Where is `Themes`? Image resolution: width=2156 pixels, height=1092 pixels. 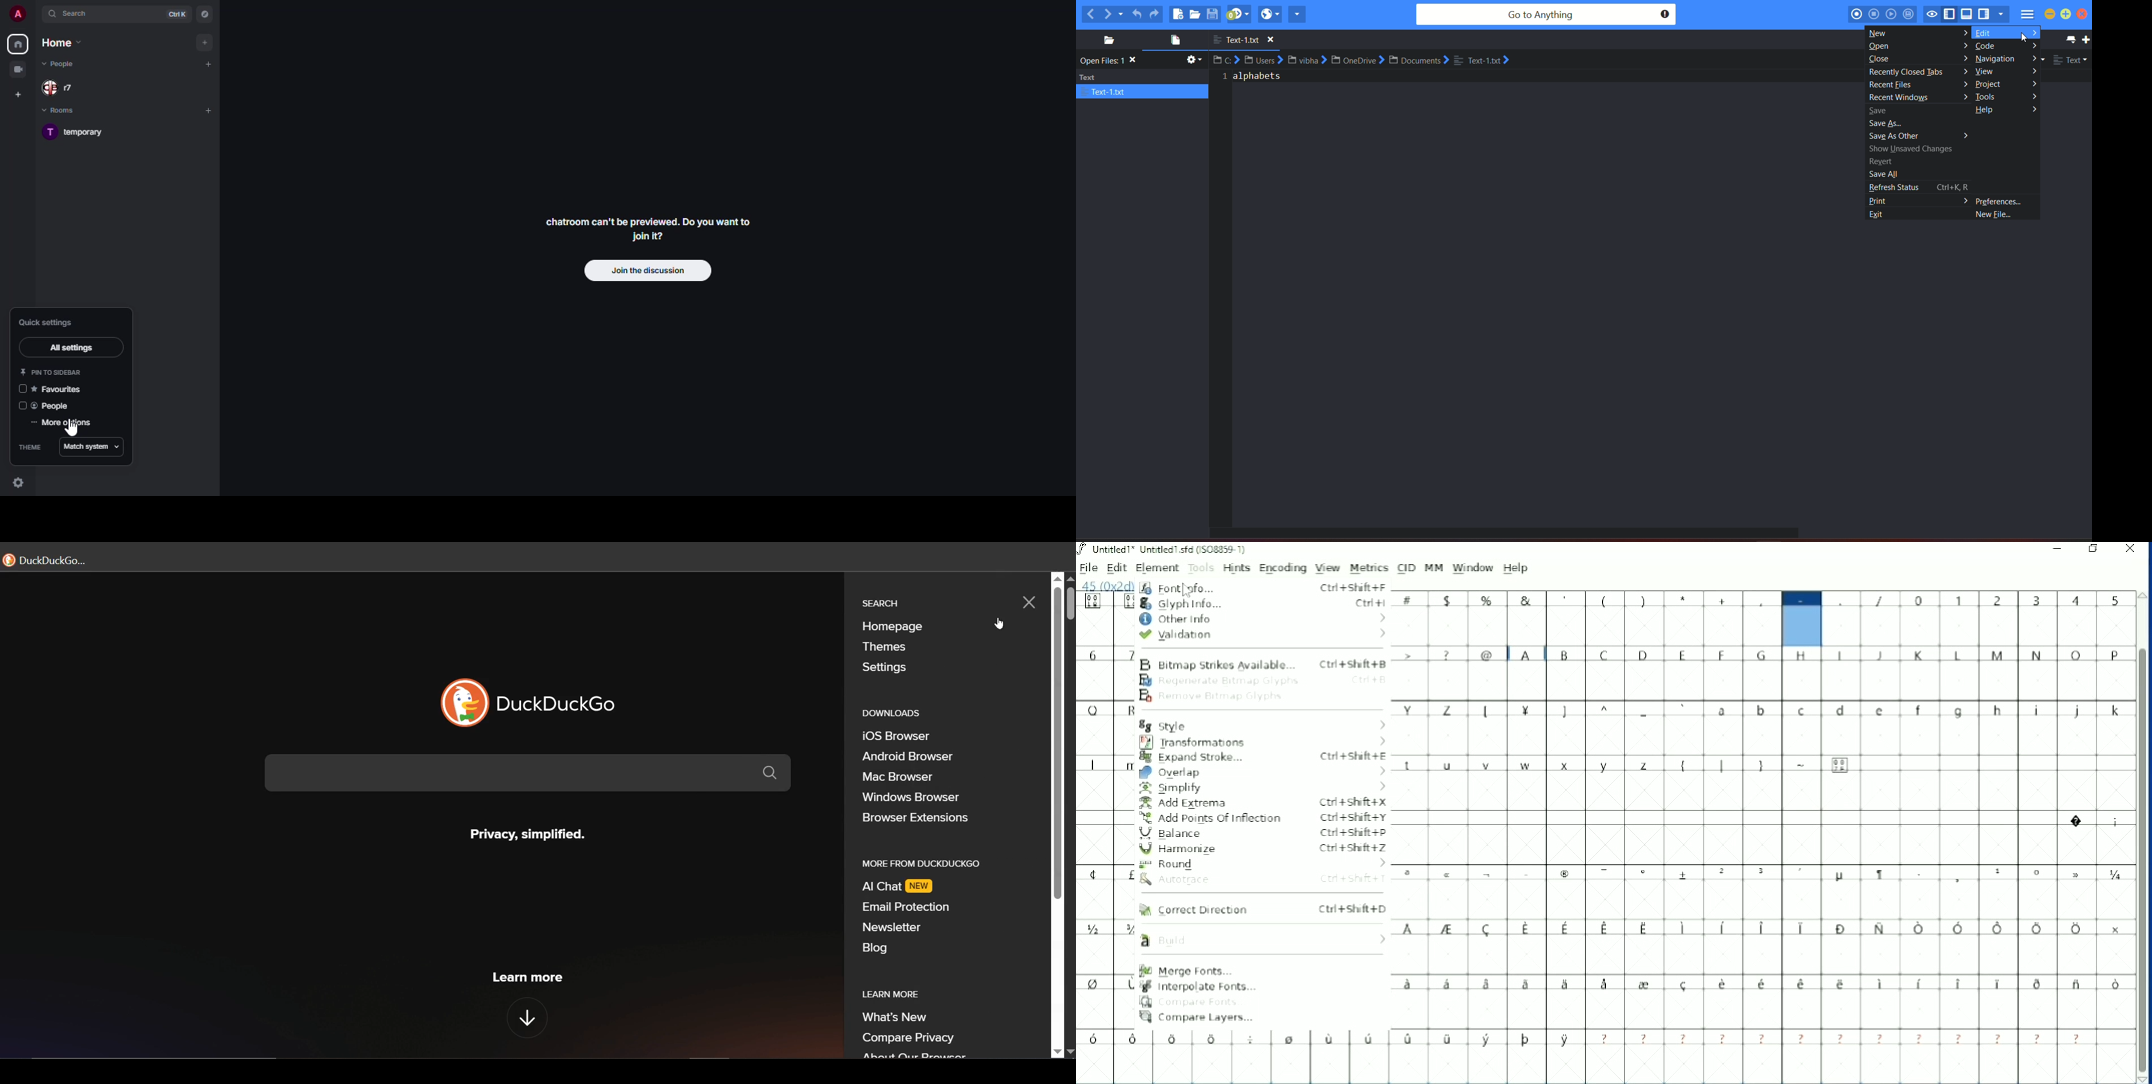 Themes is located at coordinates (891, 648).